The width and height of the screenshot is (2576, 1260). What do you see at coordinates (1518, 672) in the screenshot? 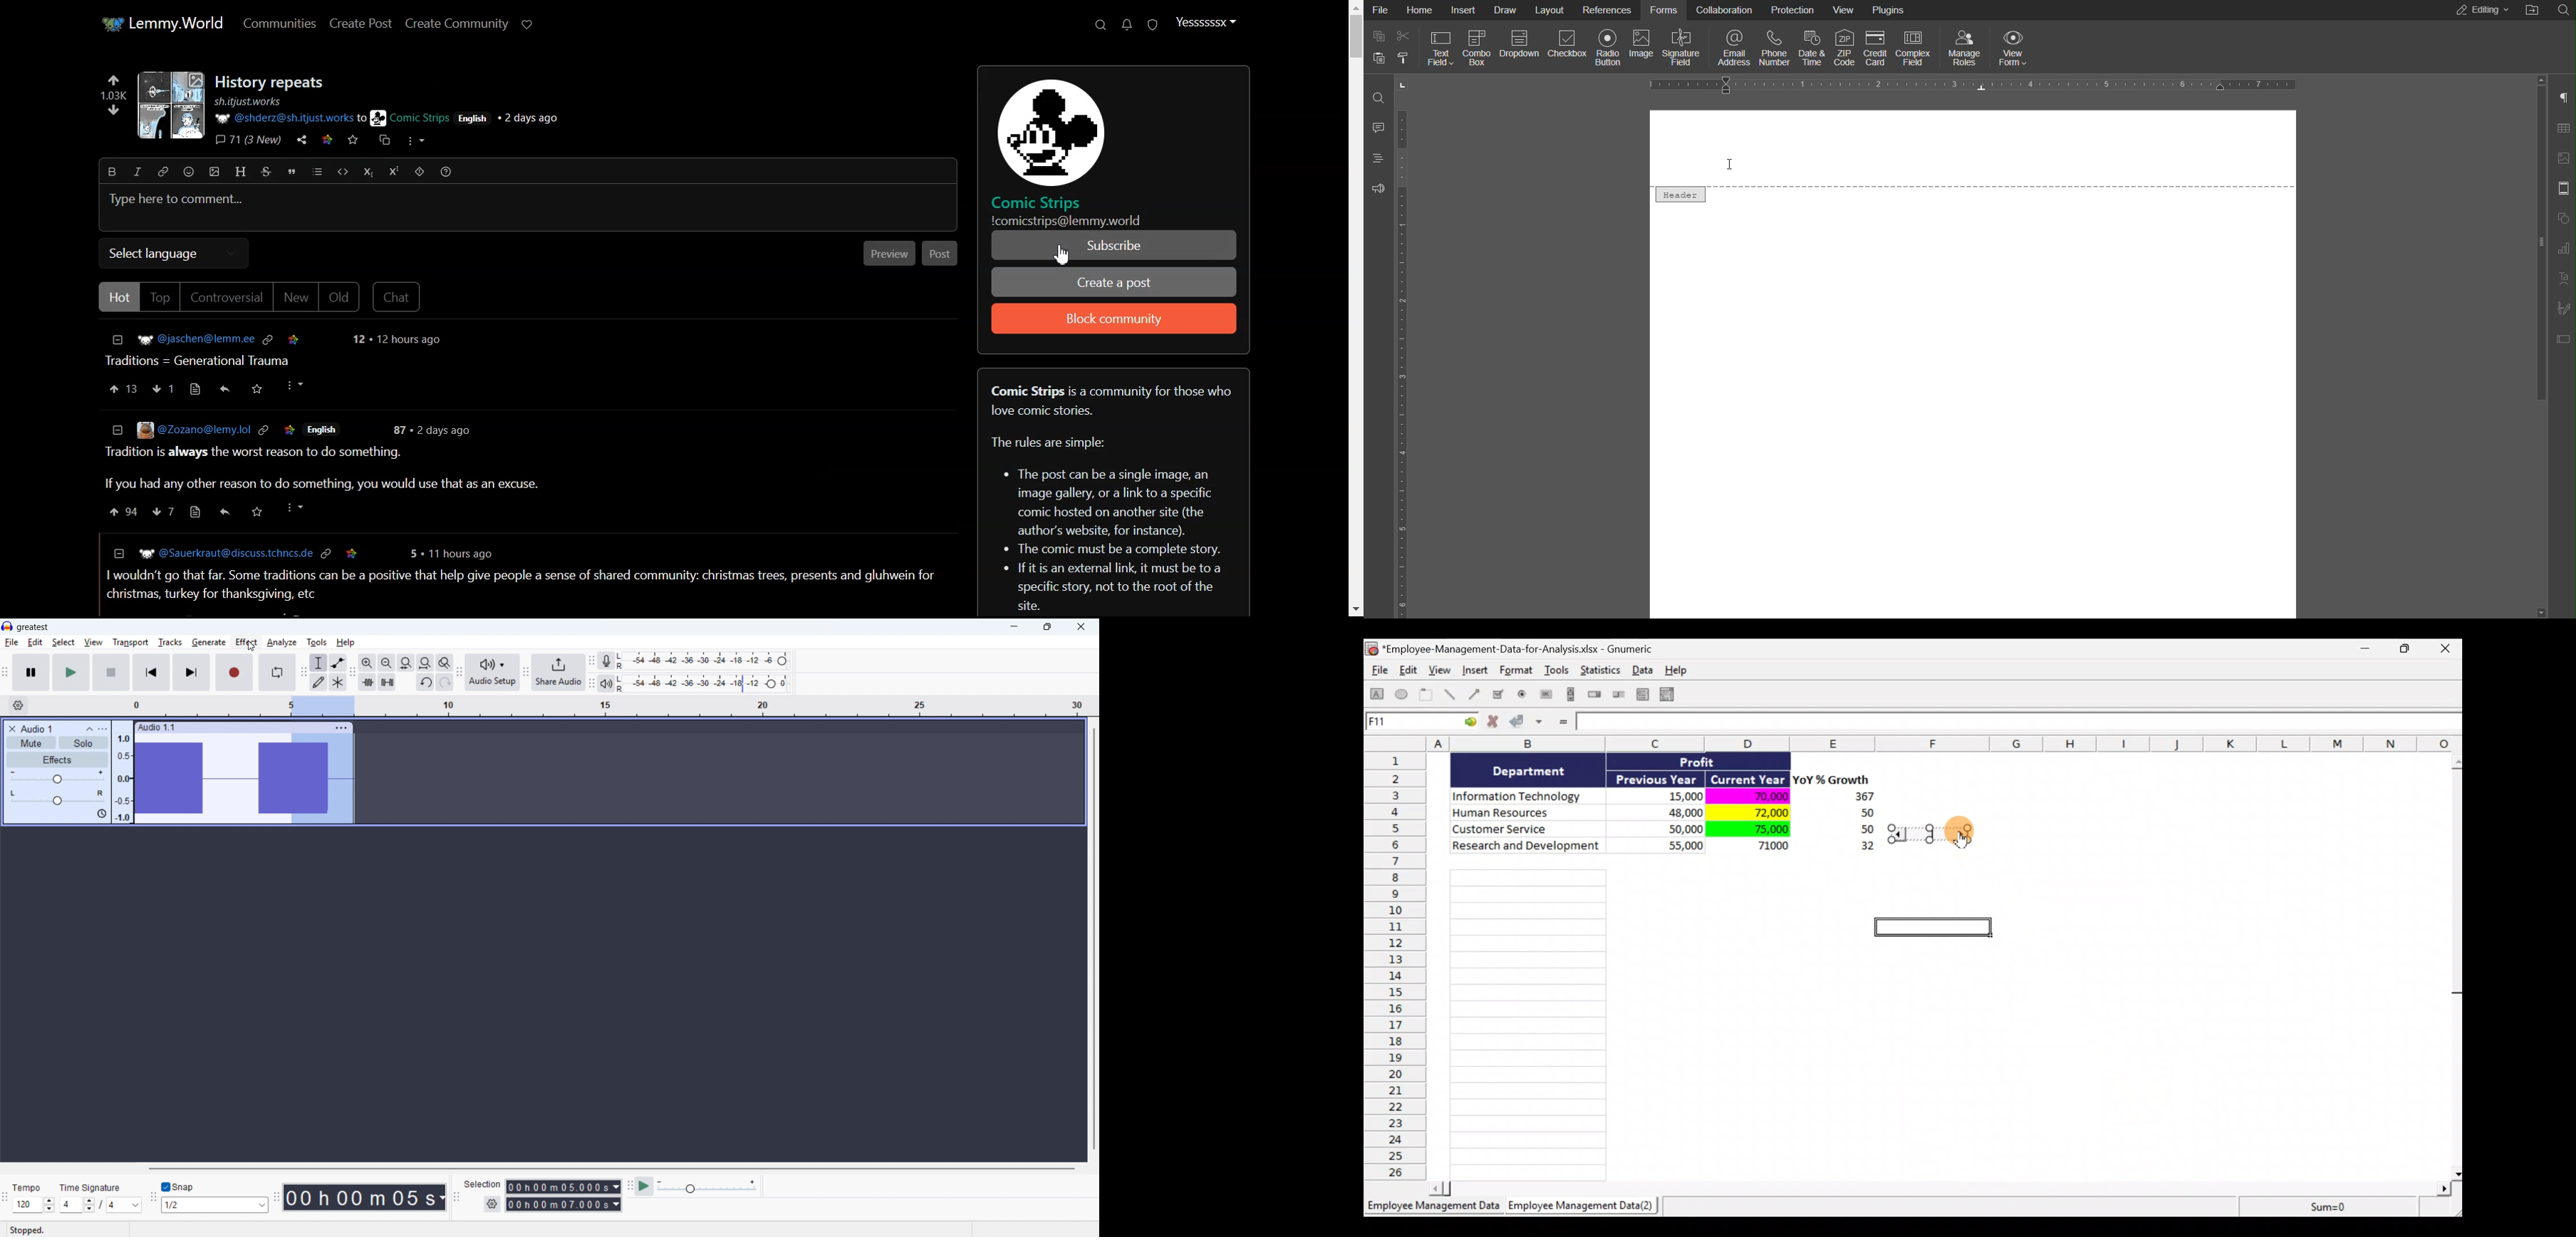
I see `Format` at bounding box center [1518, 672].